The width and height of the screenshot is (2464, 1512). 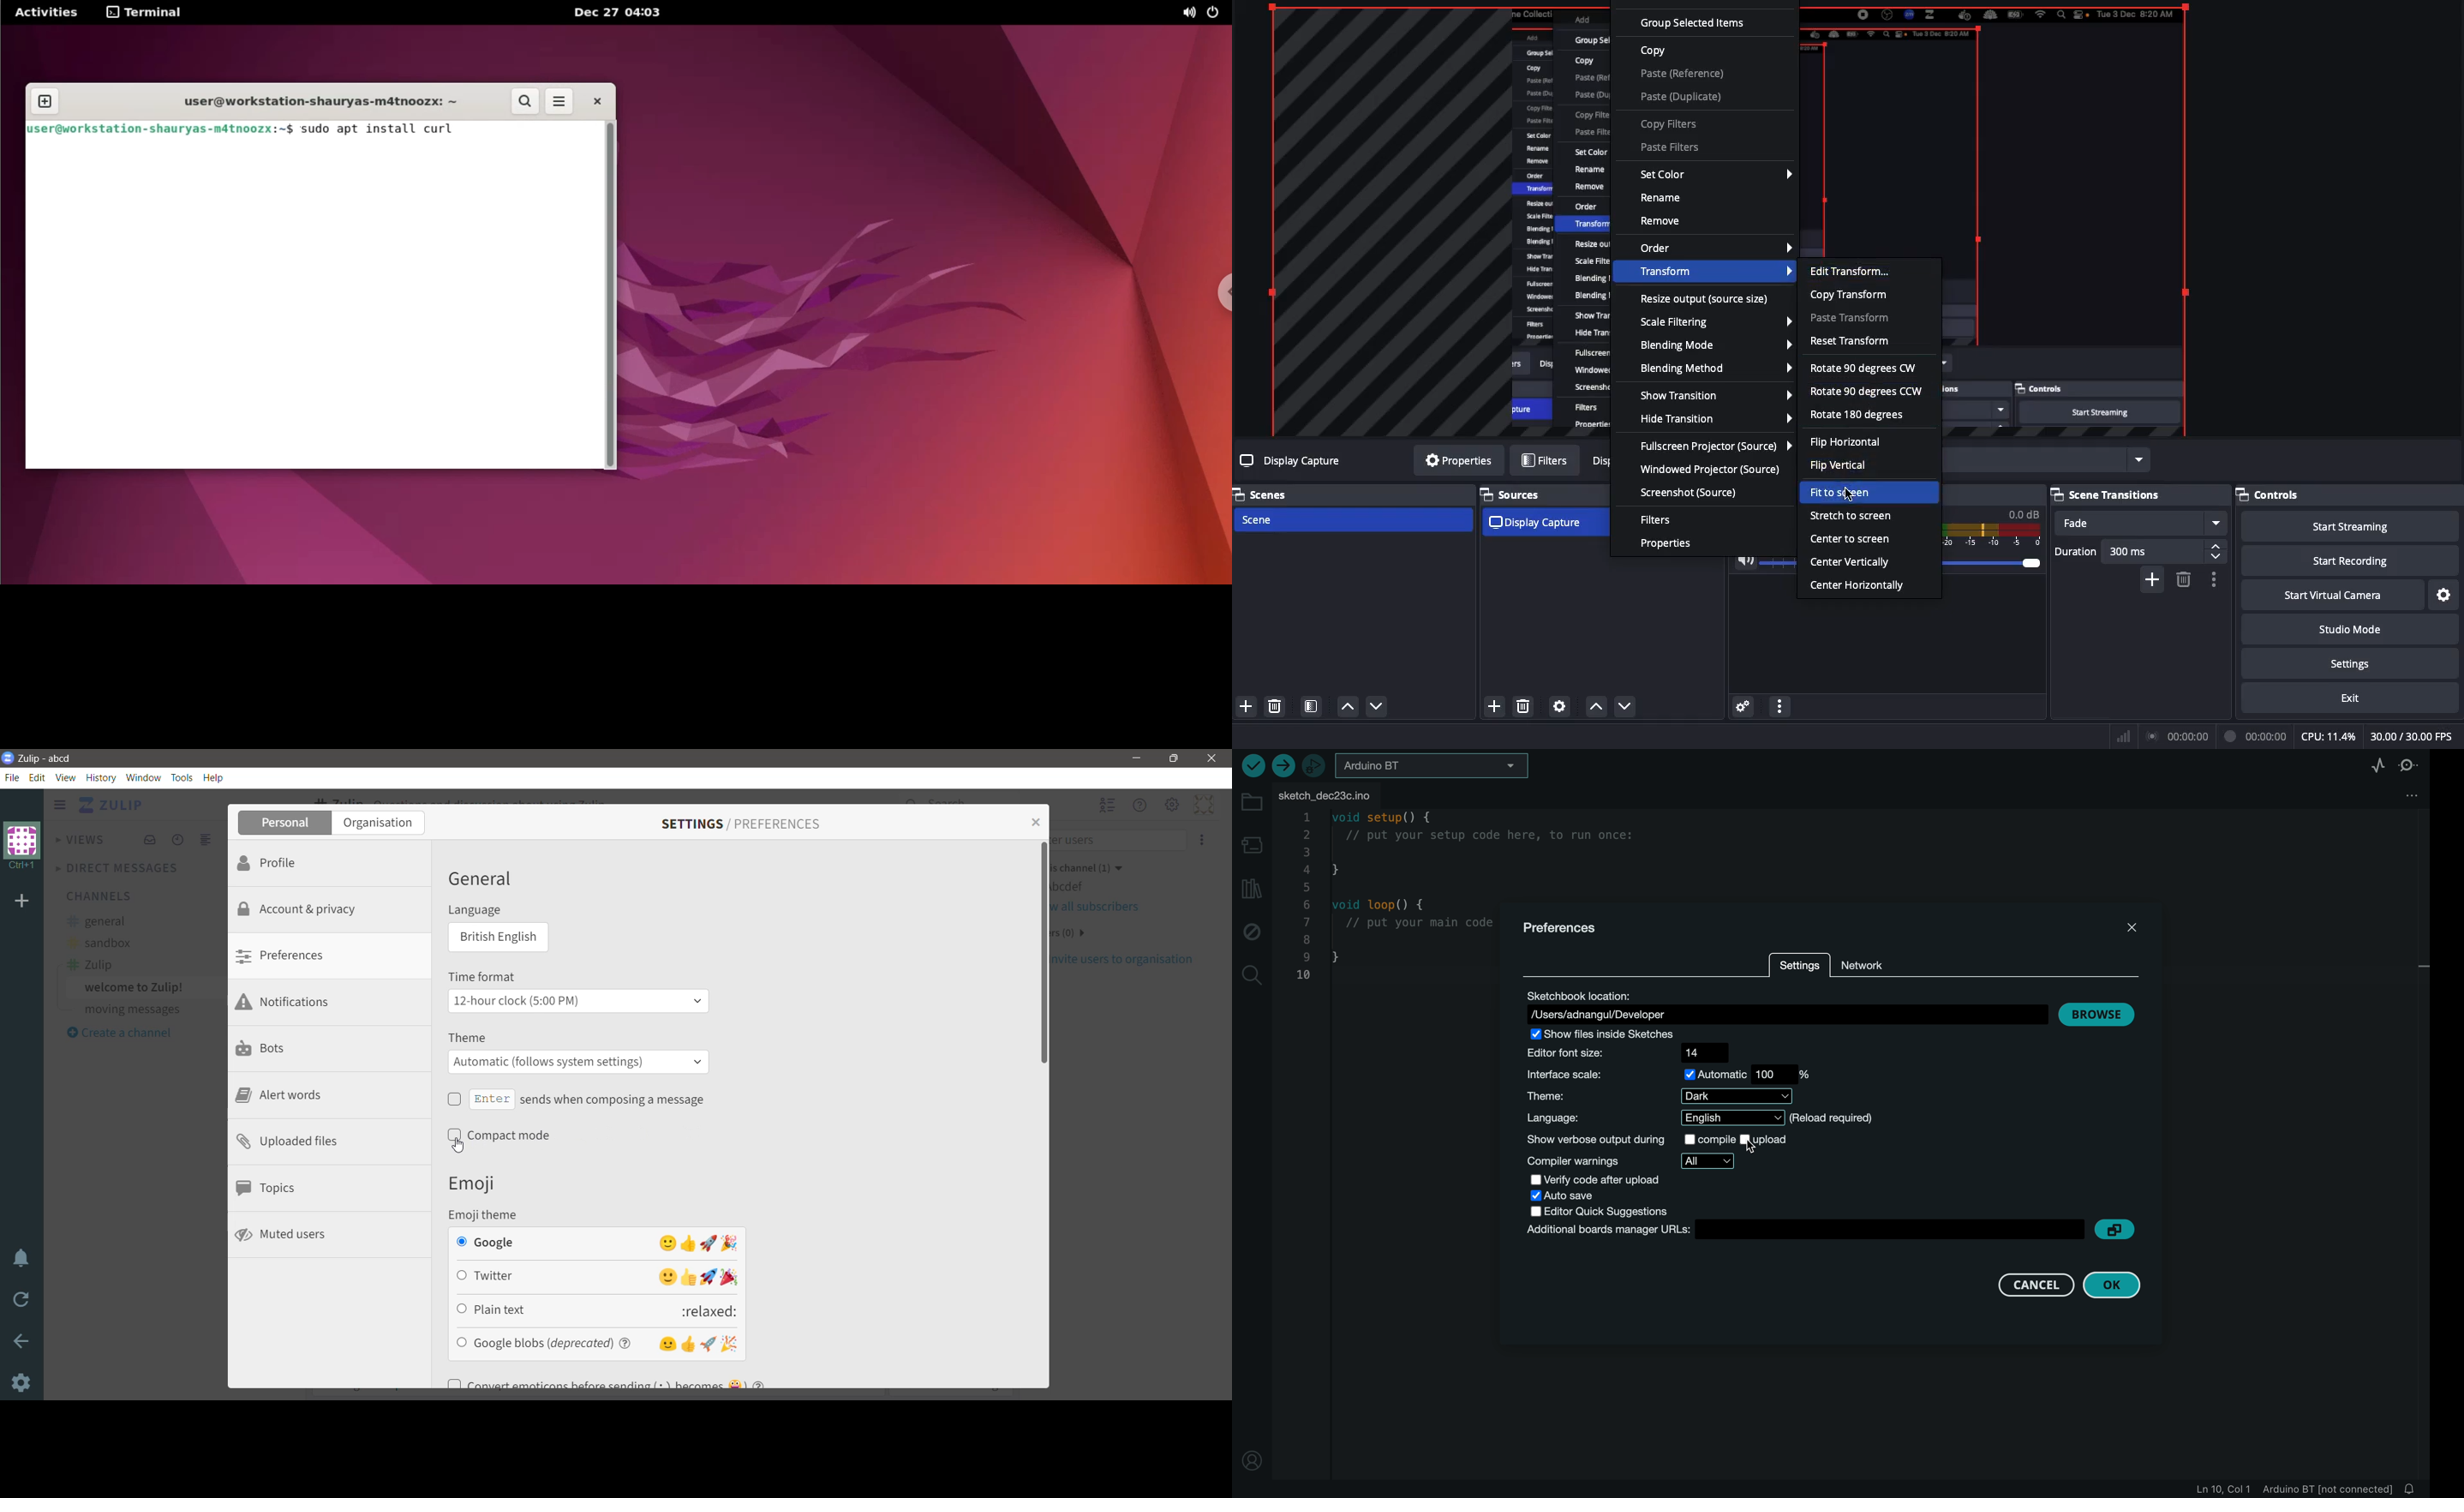 What do you see at coordinates (1714, 176) in the screenshot?
I see `Set color` at bounding box center [1714, 176].